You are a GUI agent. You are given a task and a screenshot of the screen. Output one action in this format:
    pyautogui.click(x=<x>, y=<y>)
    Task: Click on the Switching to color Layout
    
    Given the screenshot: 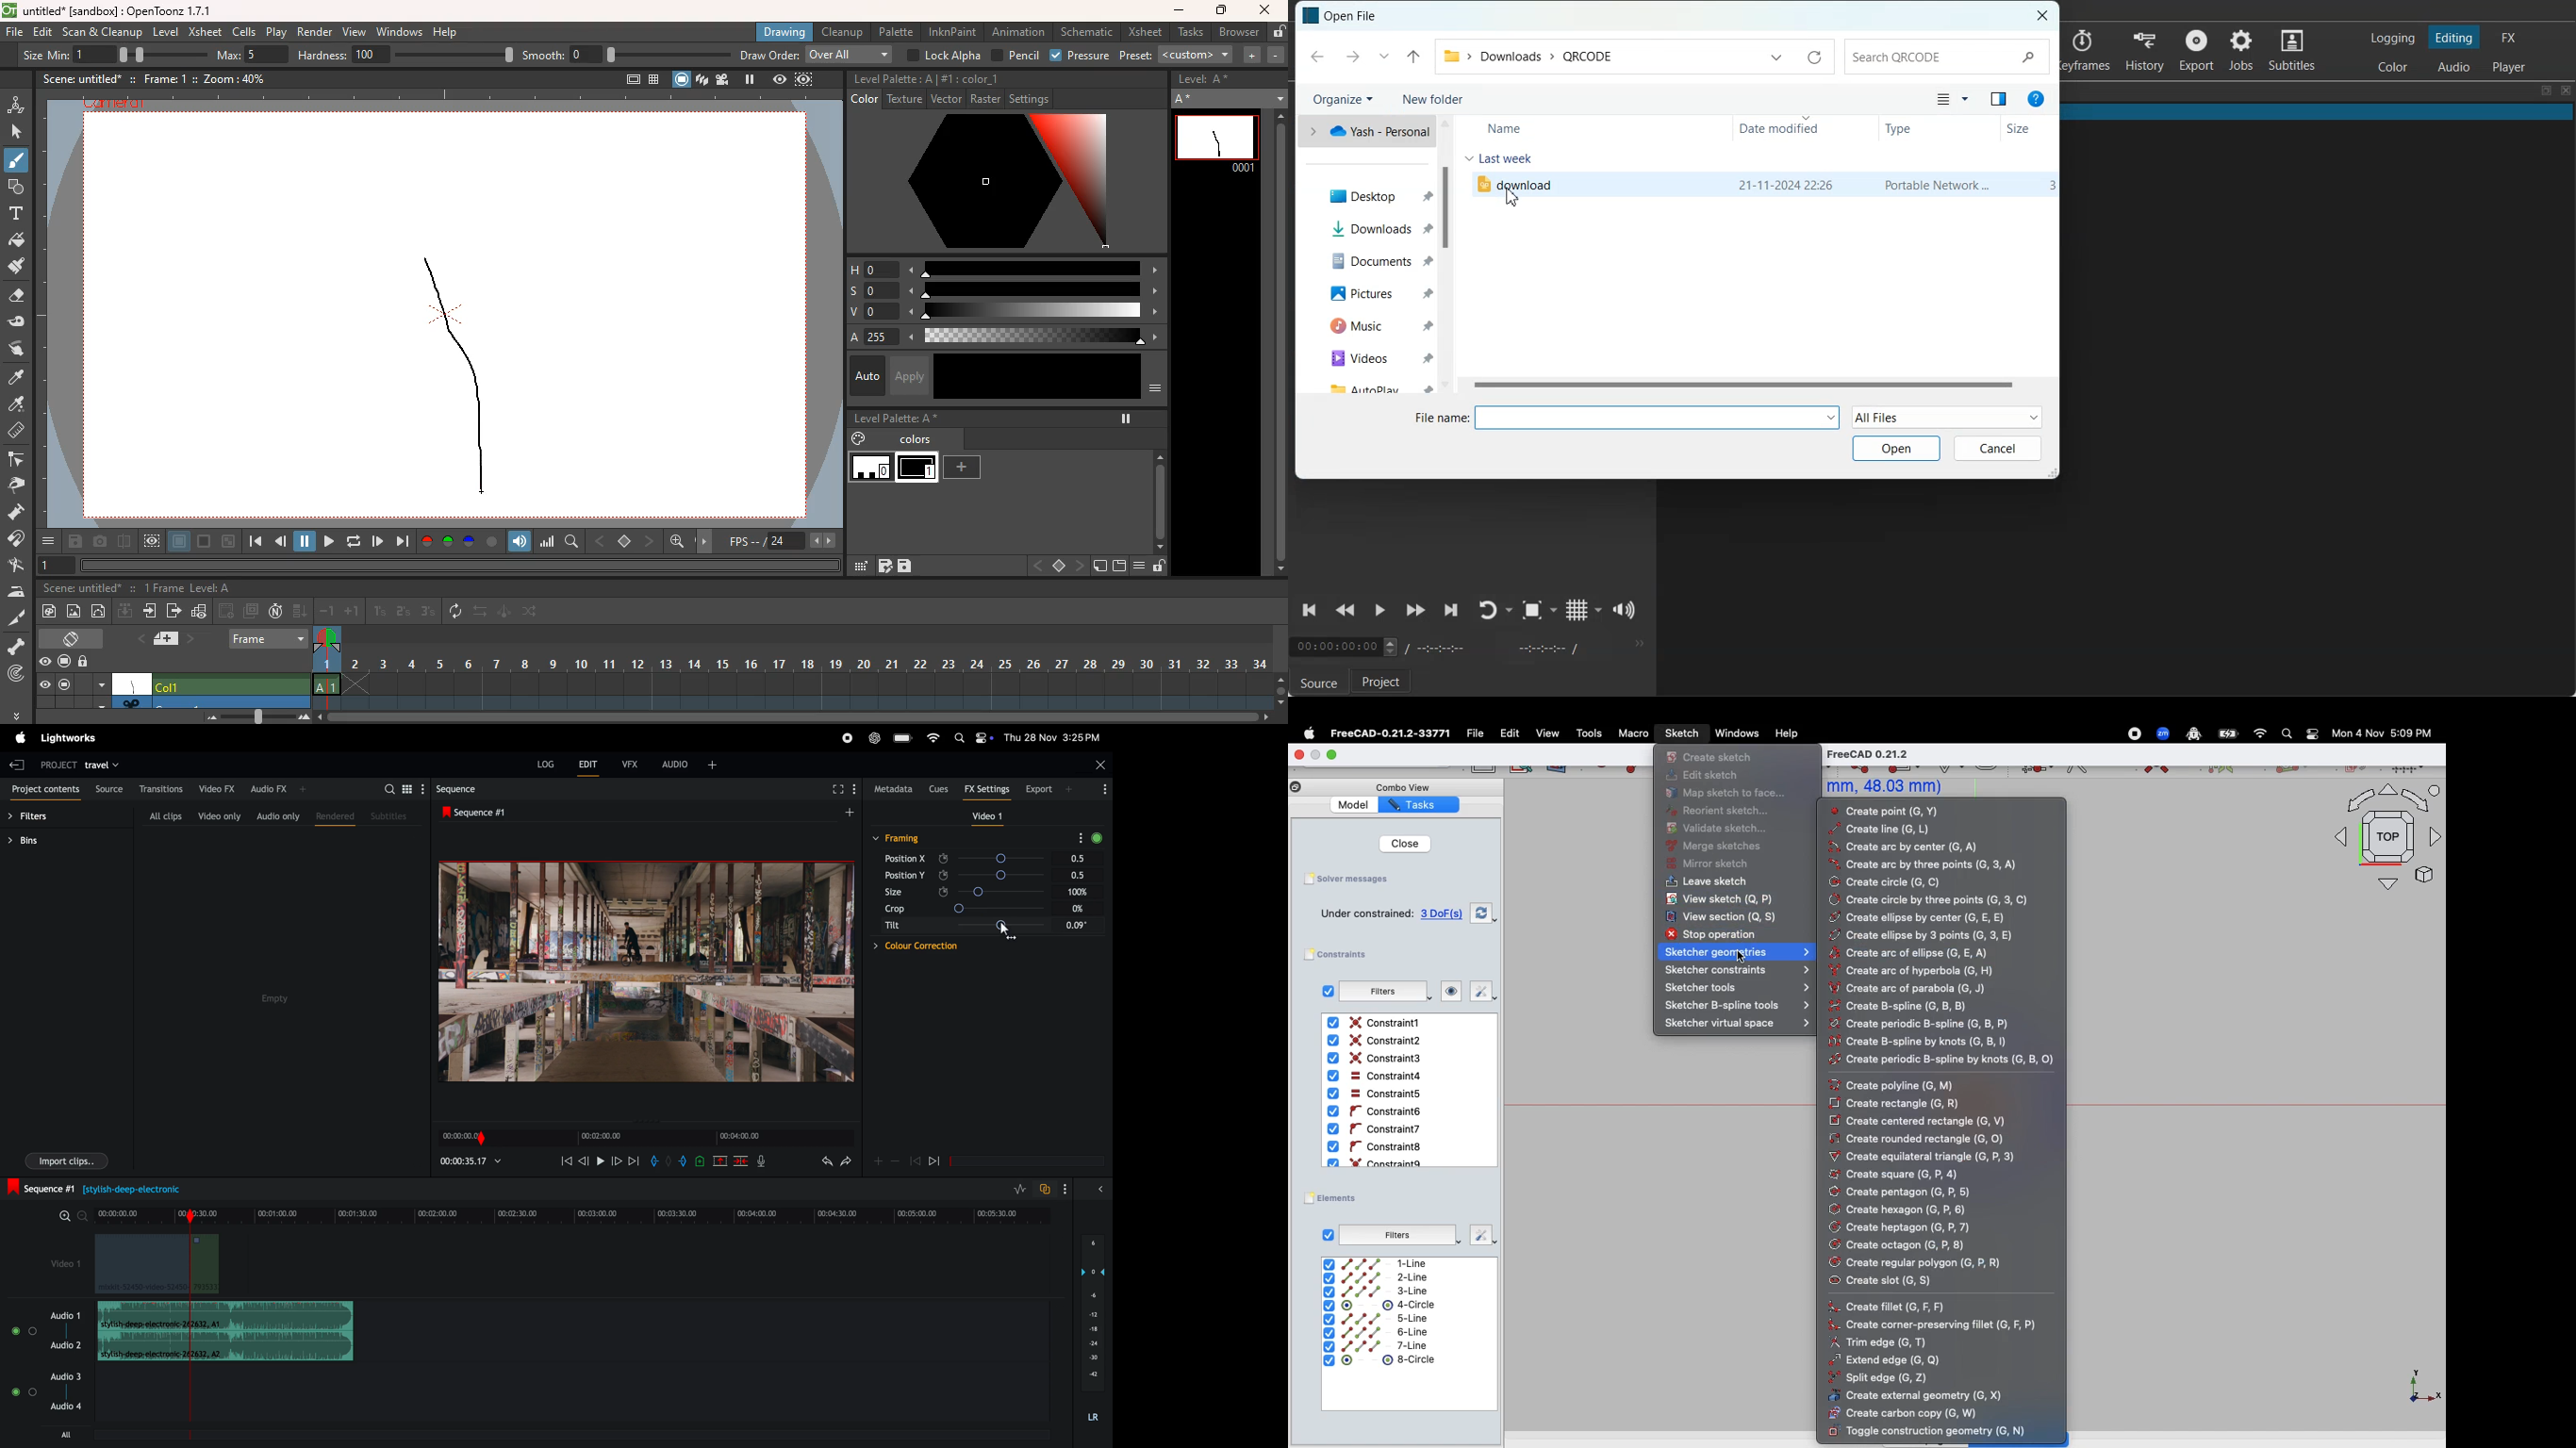 What is the action you would take?
    pyautogui.click(x=2393, y=67)
    